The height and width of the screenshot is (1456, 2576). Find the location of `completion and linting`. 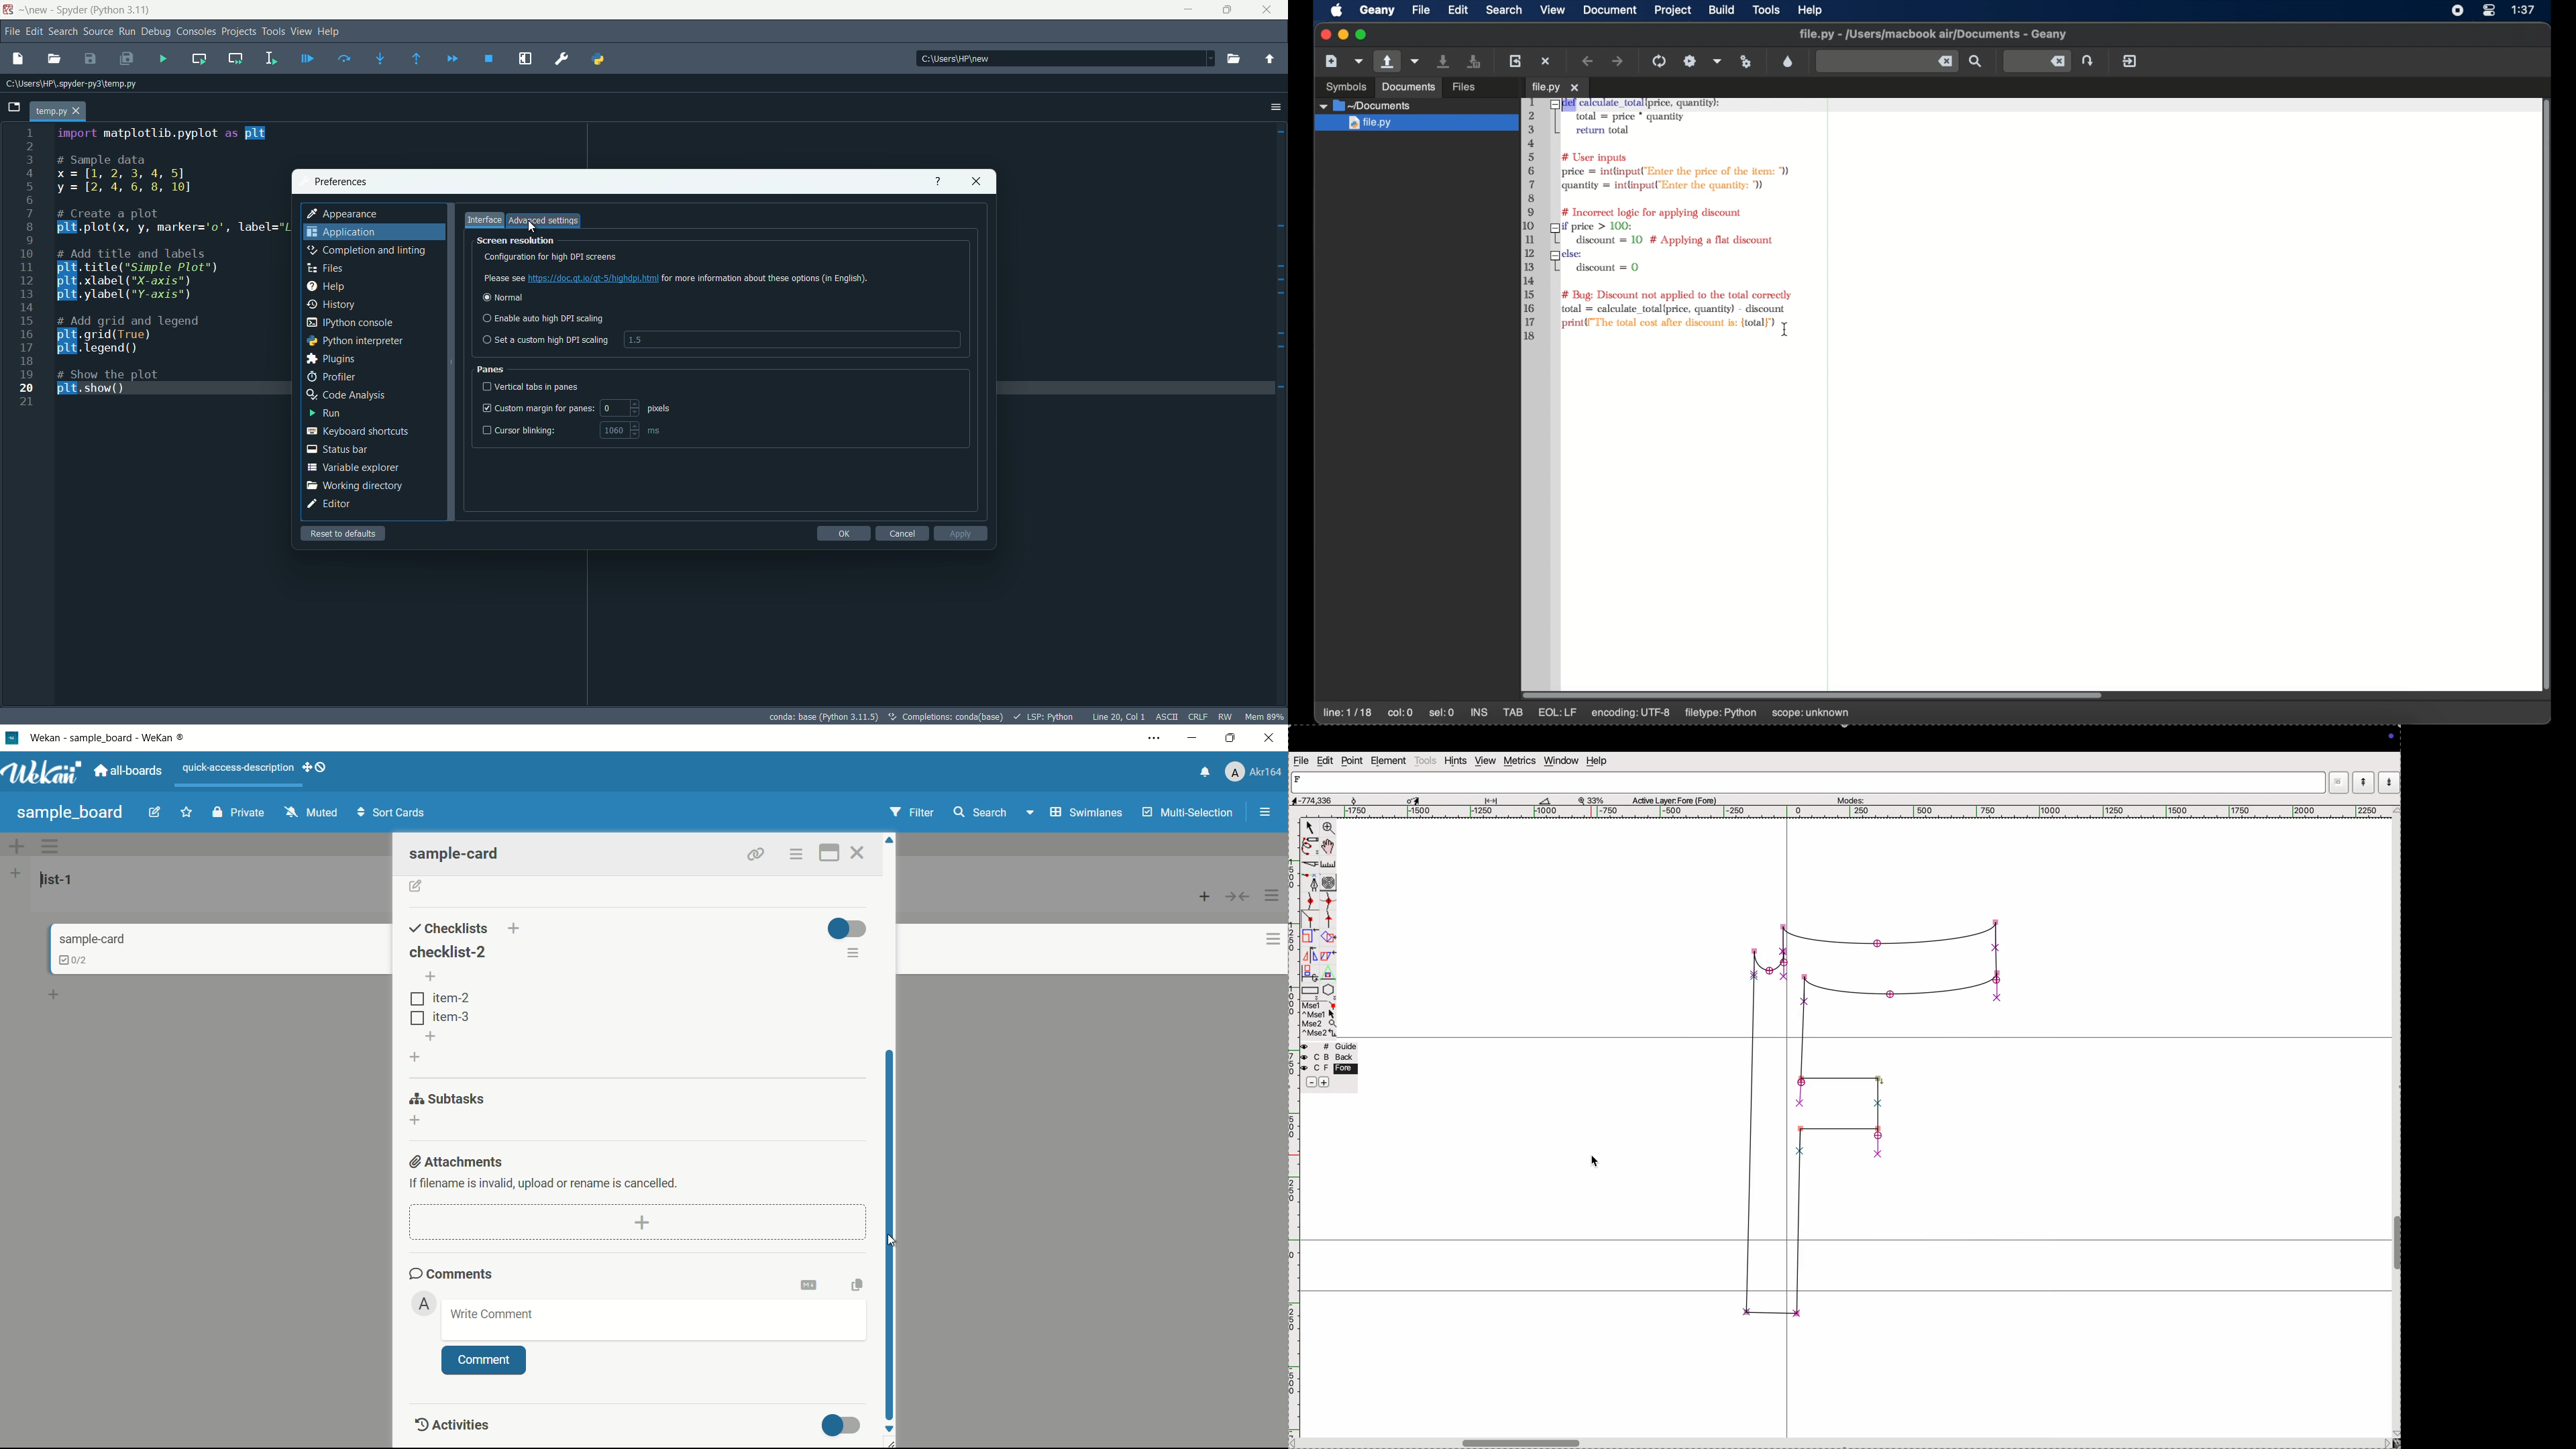

completion and linting is located at coordinates (366, 250).